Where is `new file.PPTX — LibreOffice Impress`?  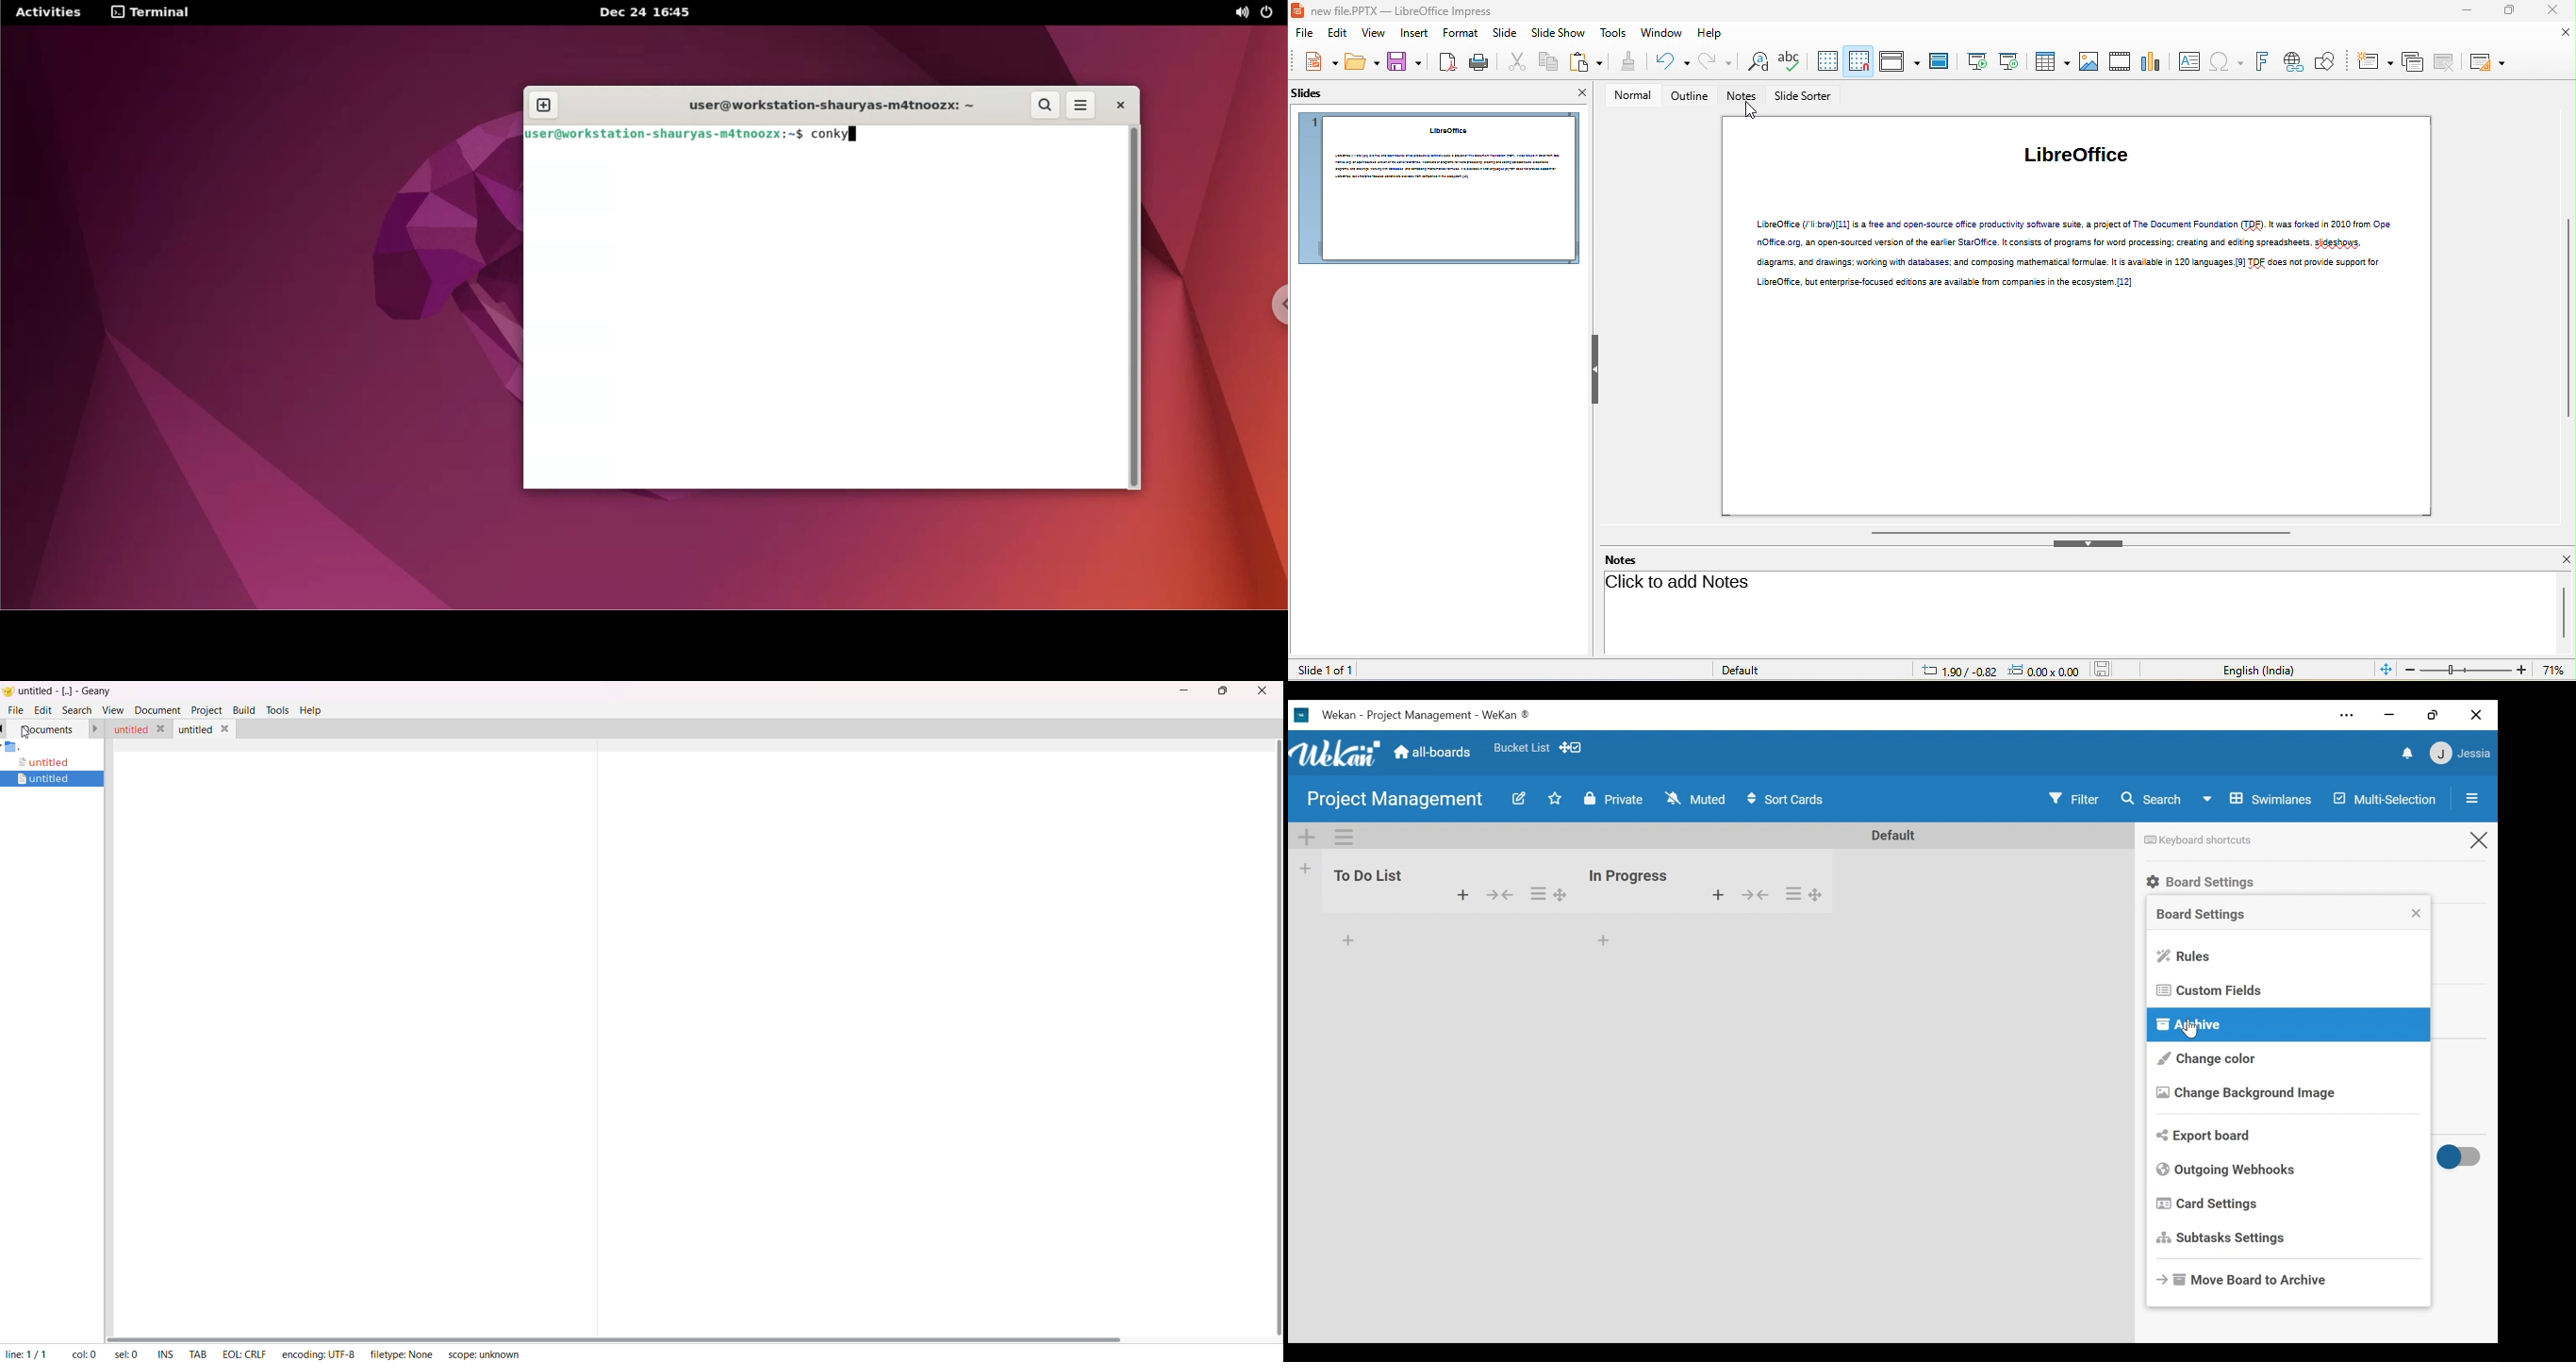
new file.PPTX — LibreOffice Impress is located at coordinates (1397, 10).